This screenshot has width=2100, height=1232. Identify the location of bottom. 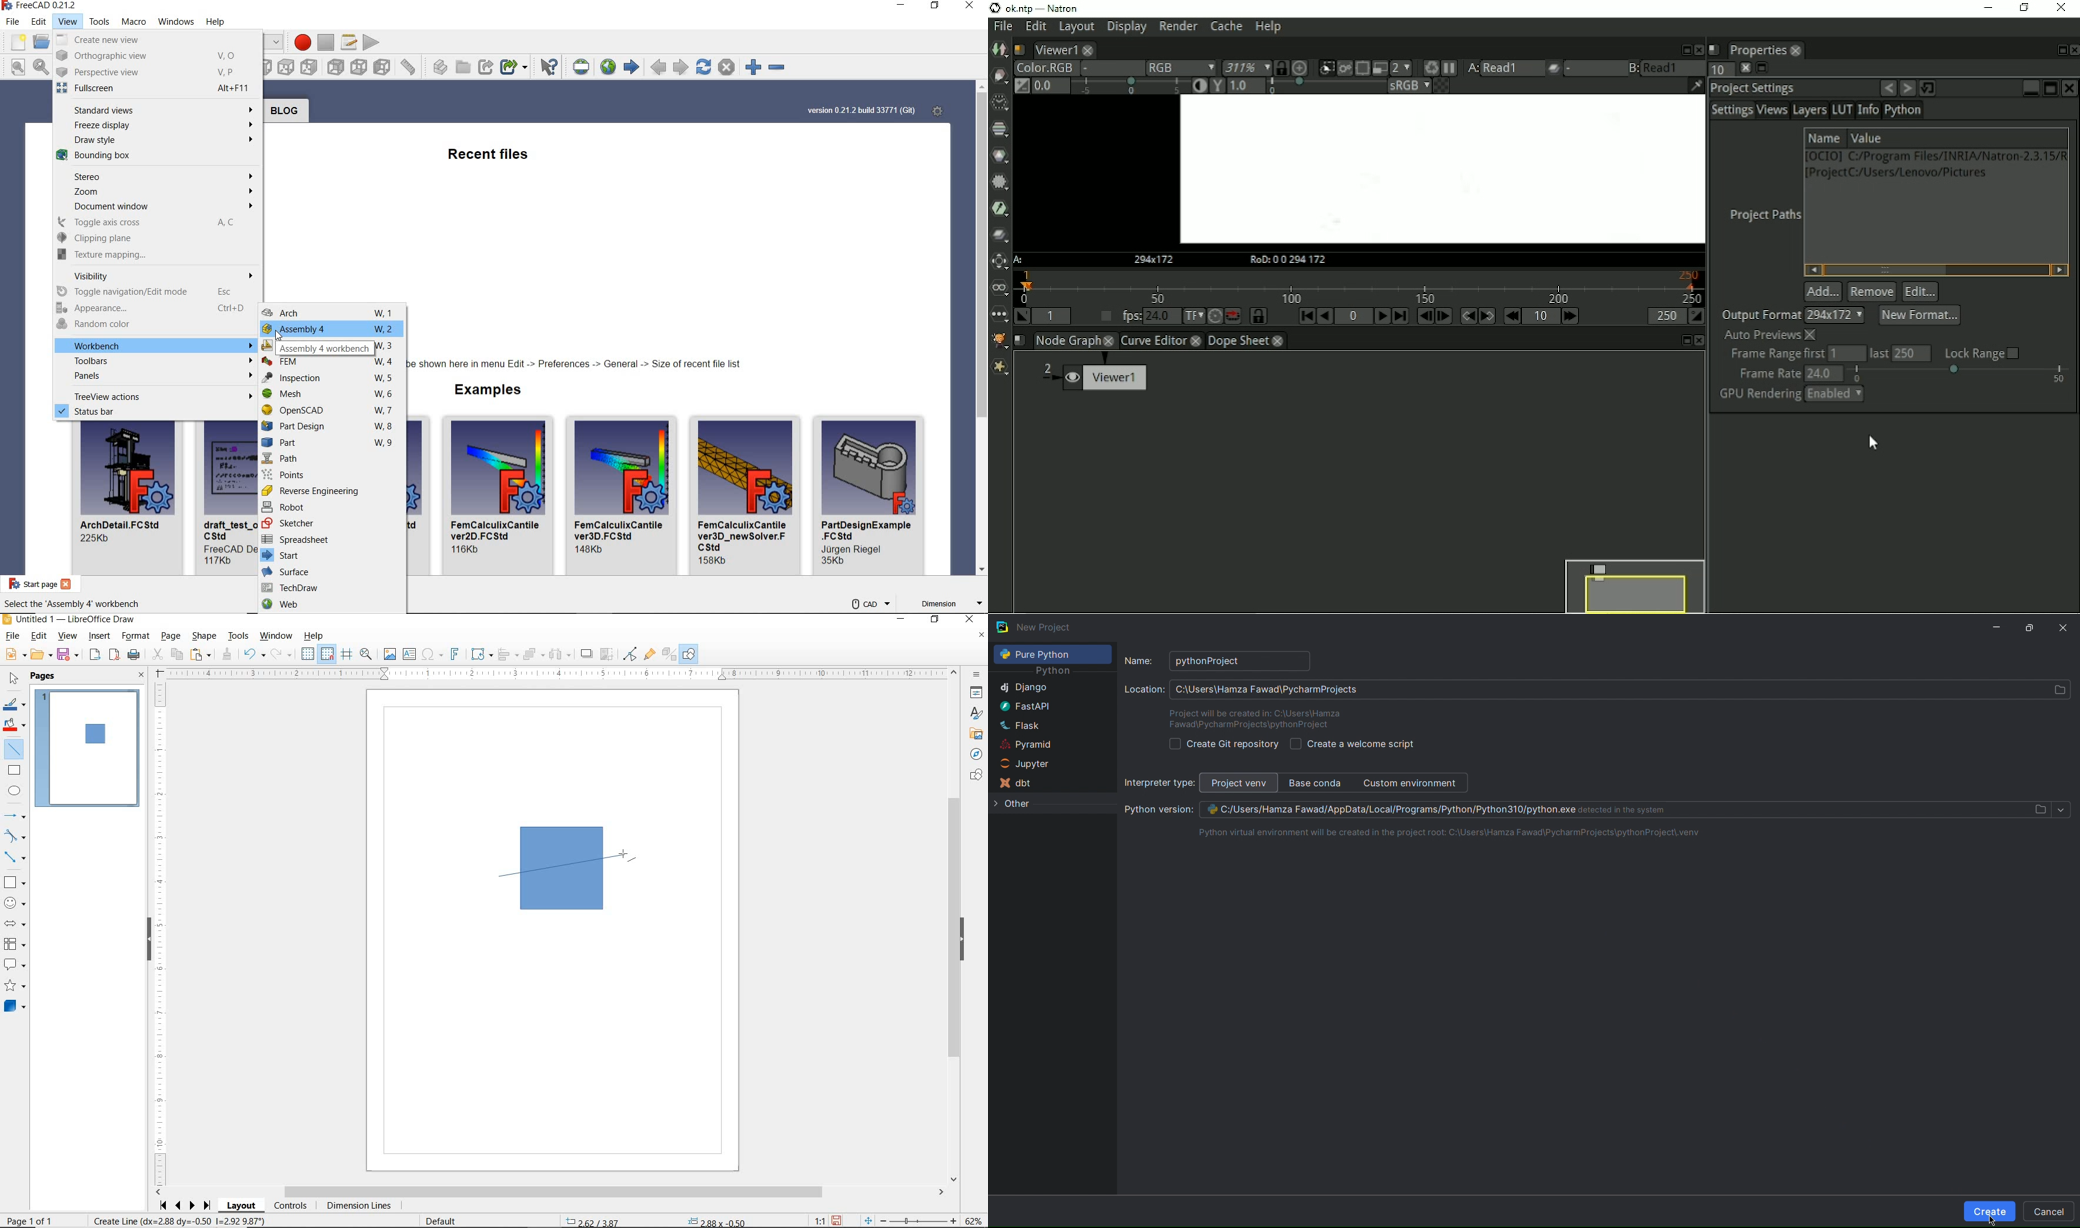
(359, 68).